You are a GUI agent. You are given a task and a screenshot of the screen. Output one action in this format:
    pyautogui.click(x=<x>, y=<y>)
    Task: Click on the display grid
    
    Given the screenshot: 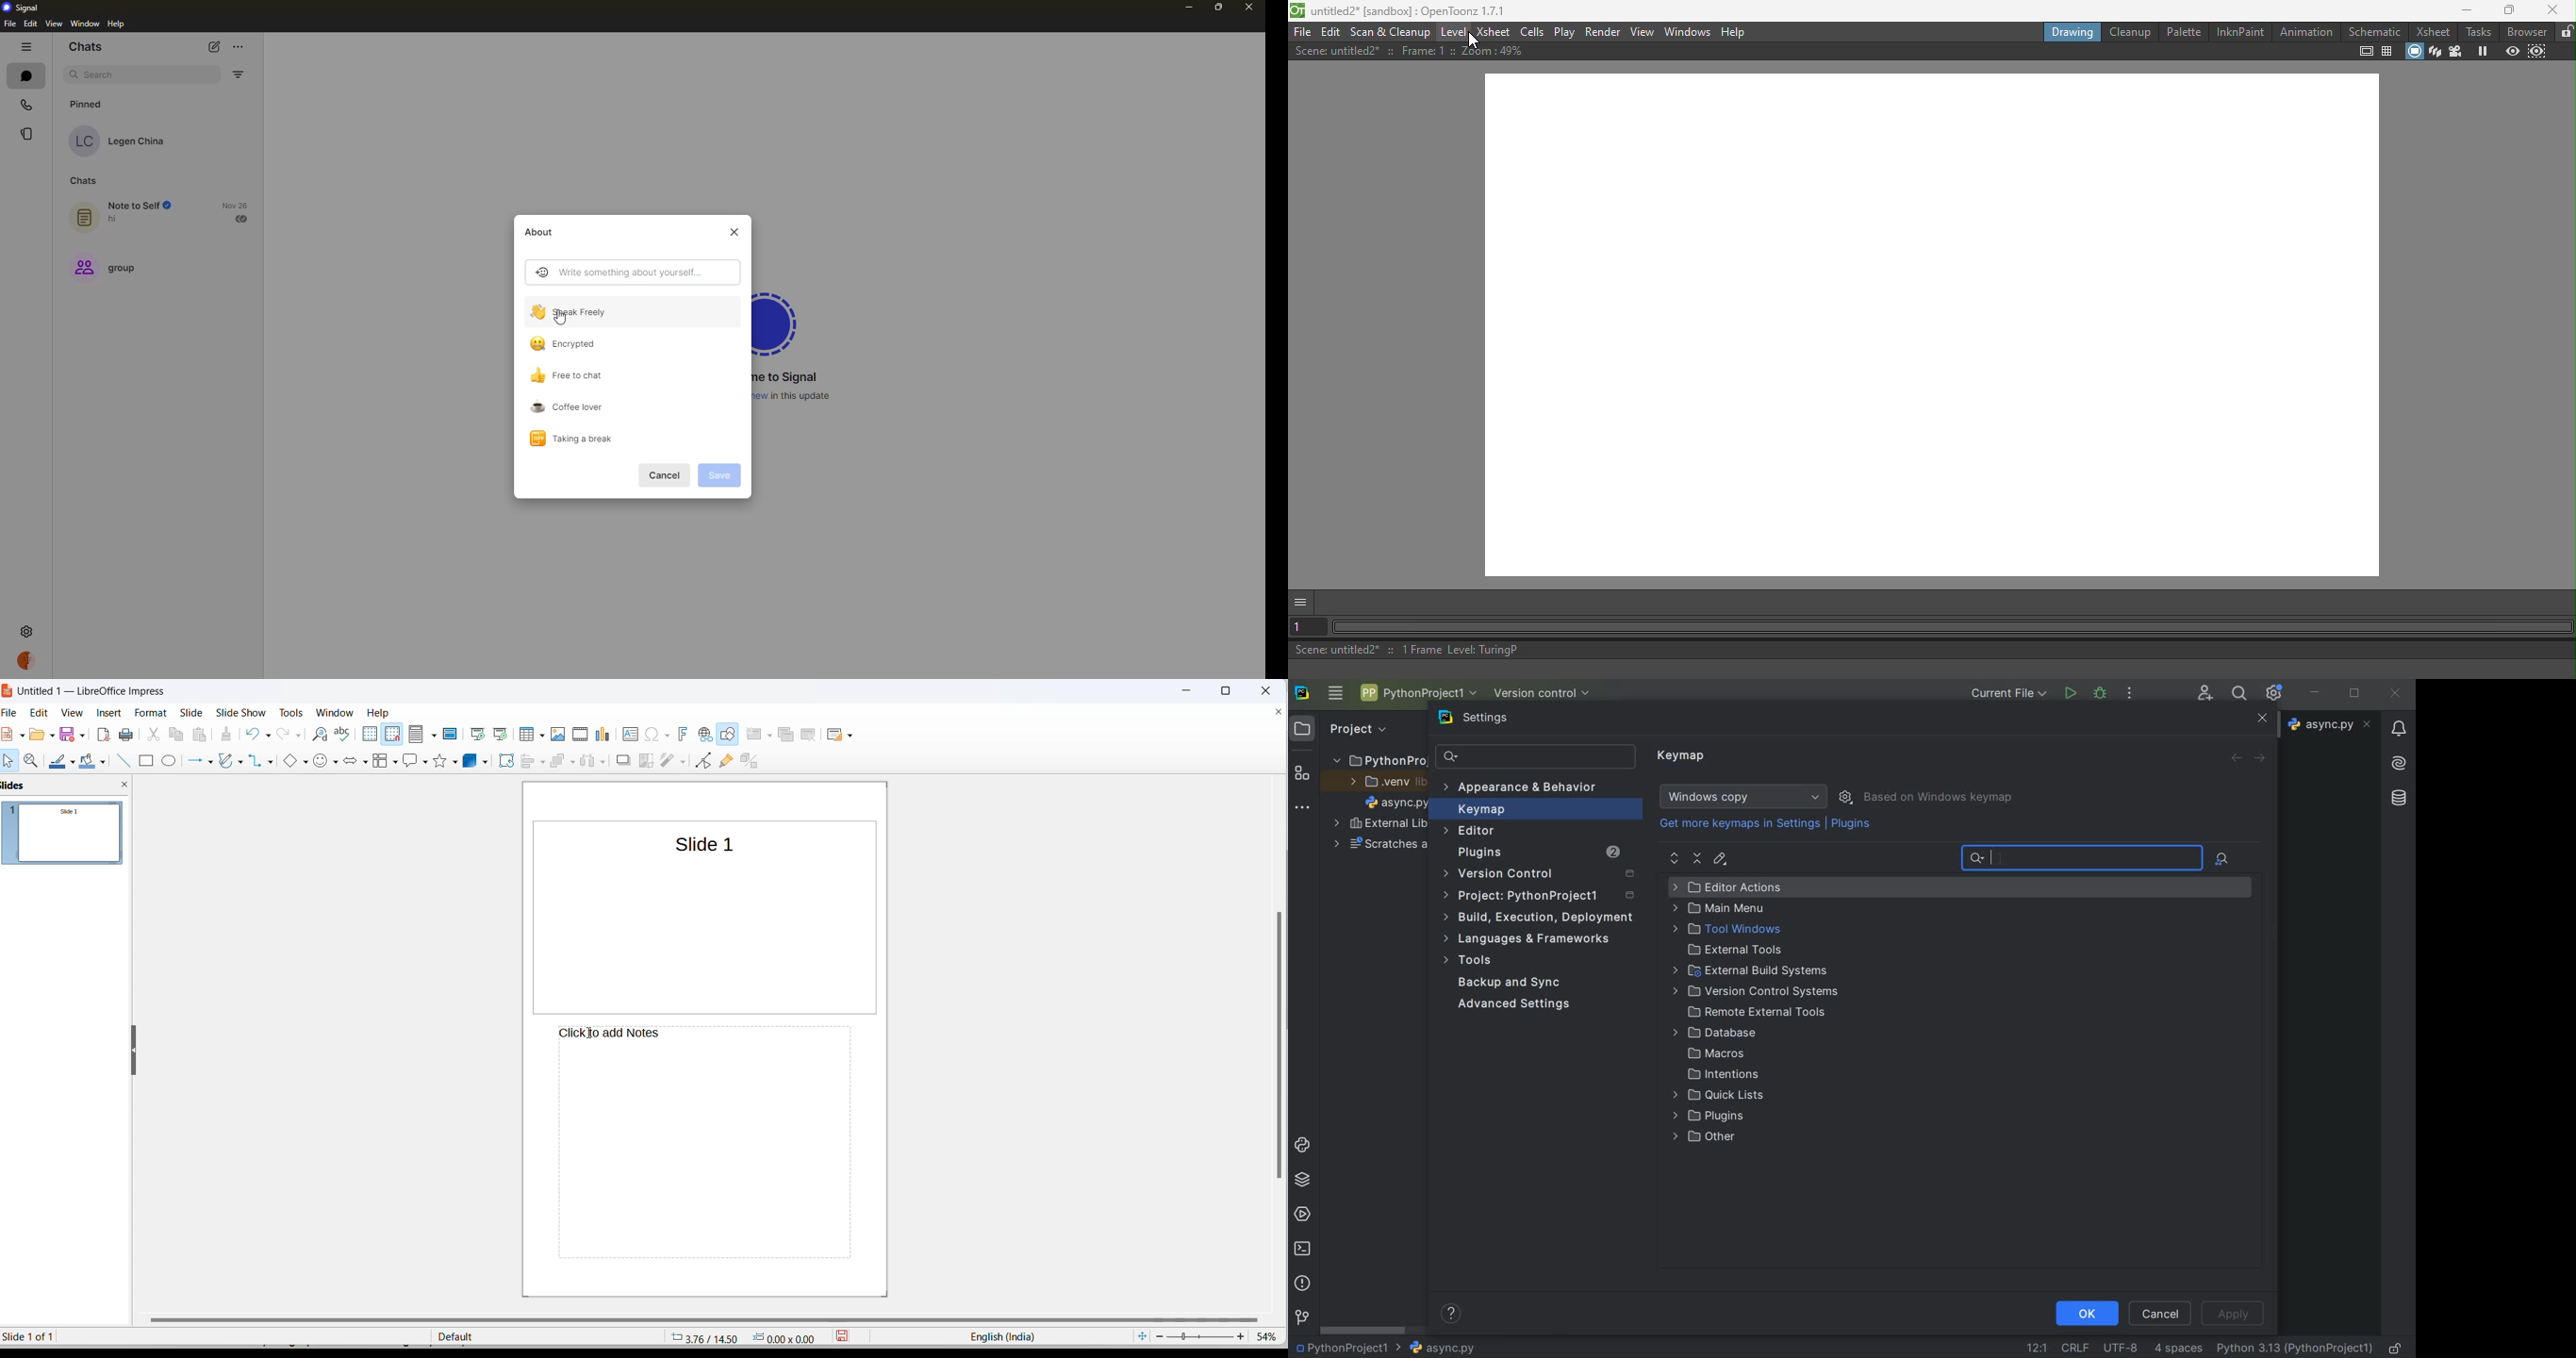 What is the action you would take?
    pyautogui.click(x=370, y=733)
    